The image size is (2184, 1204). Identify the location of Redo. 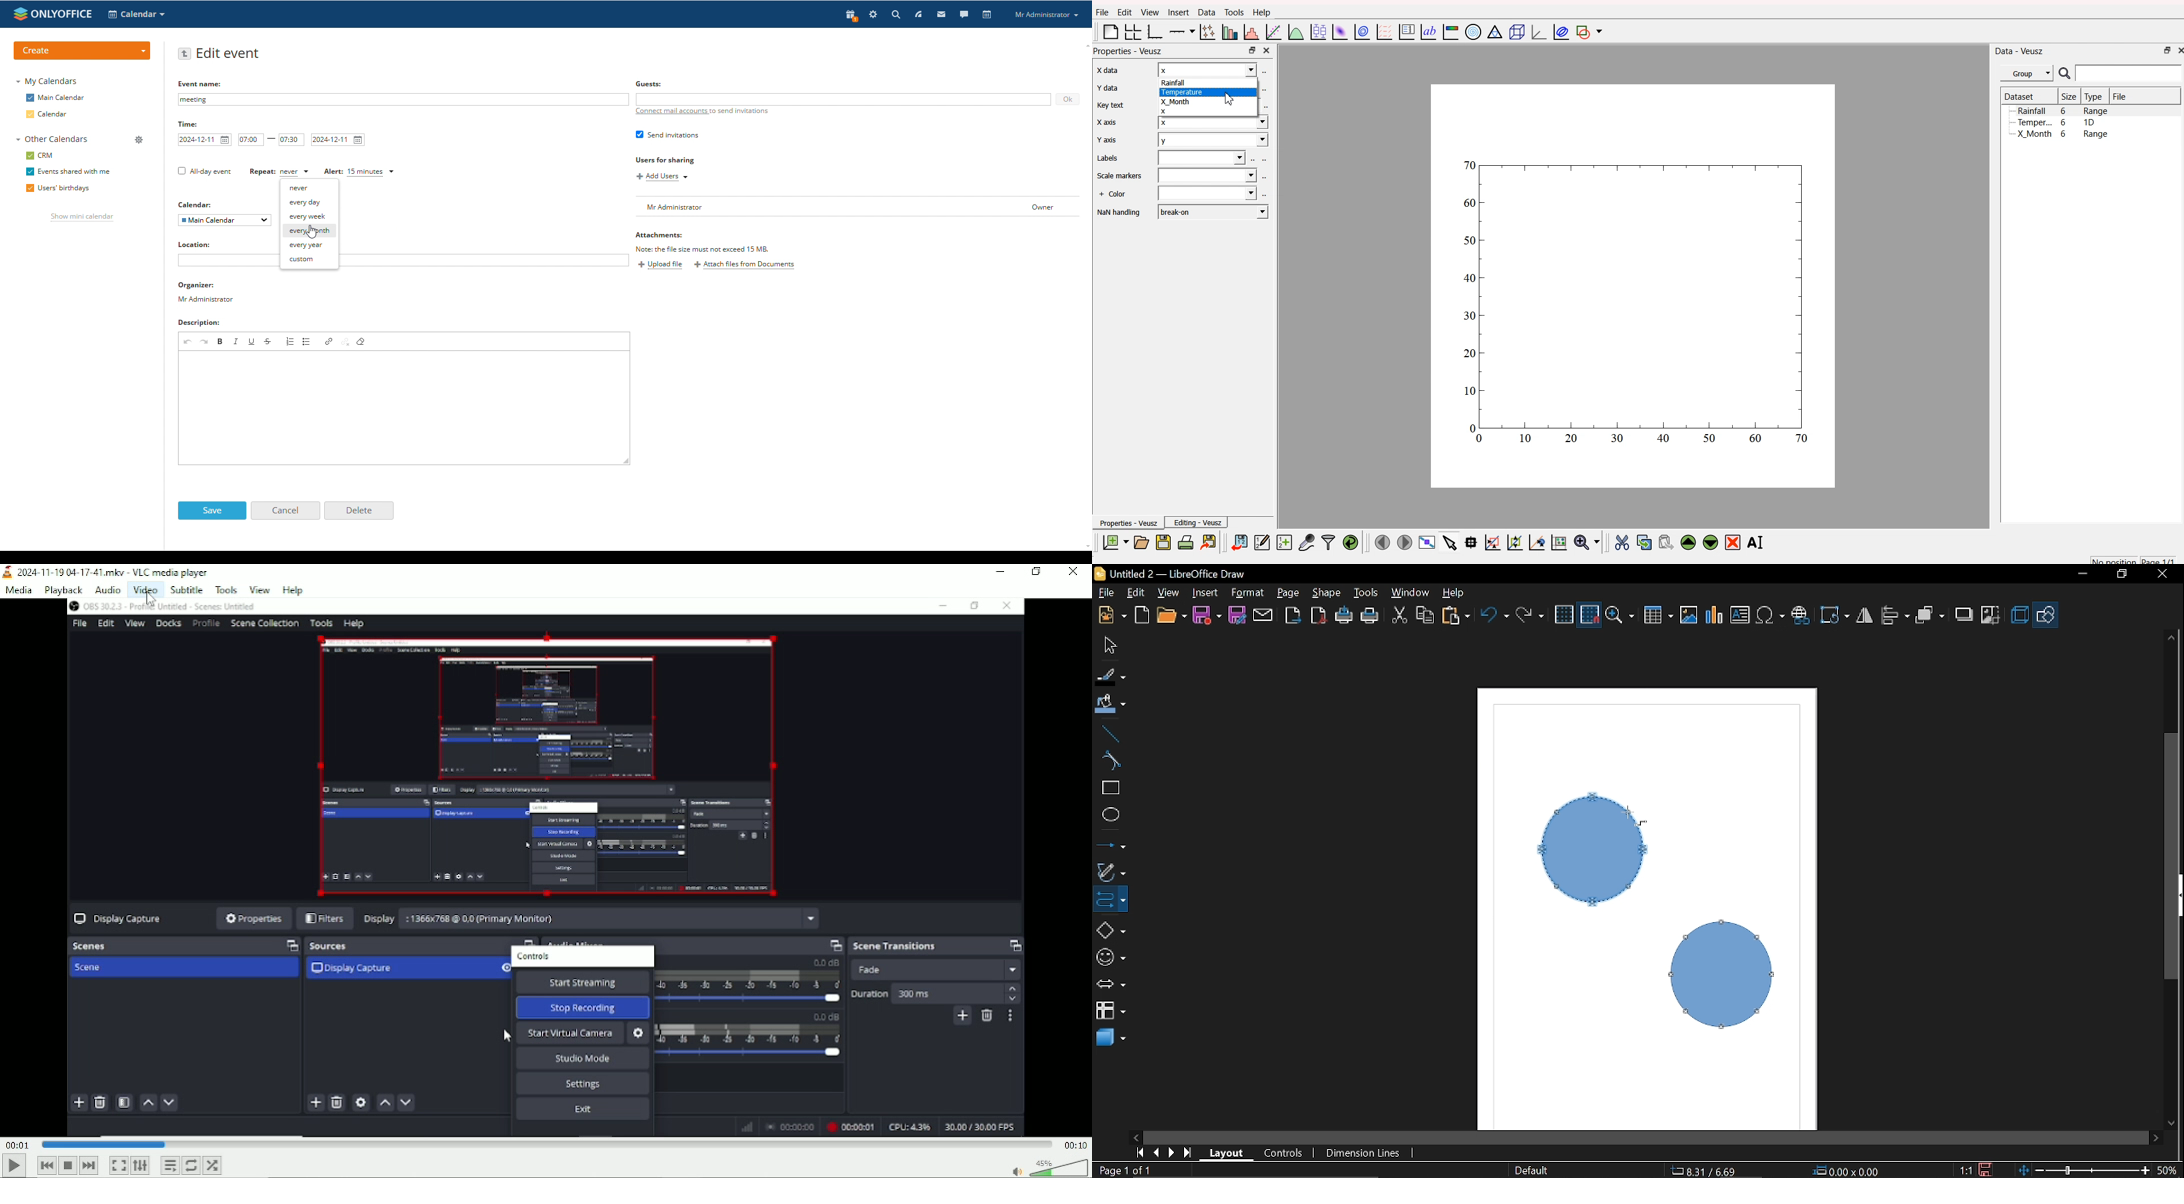
(1530, 613).